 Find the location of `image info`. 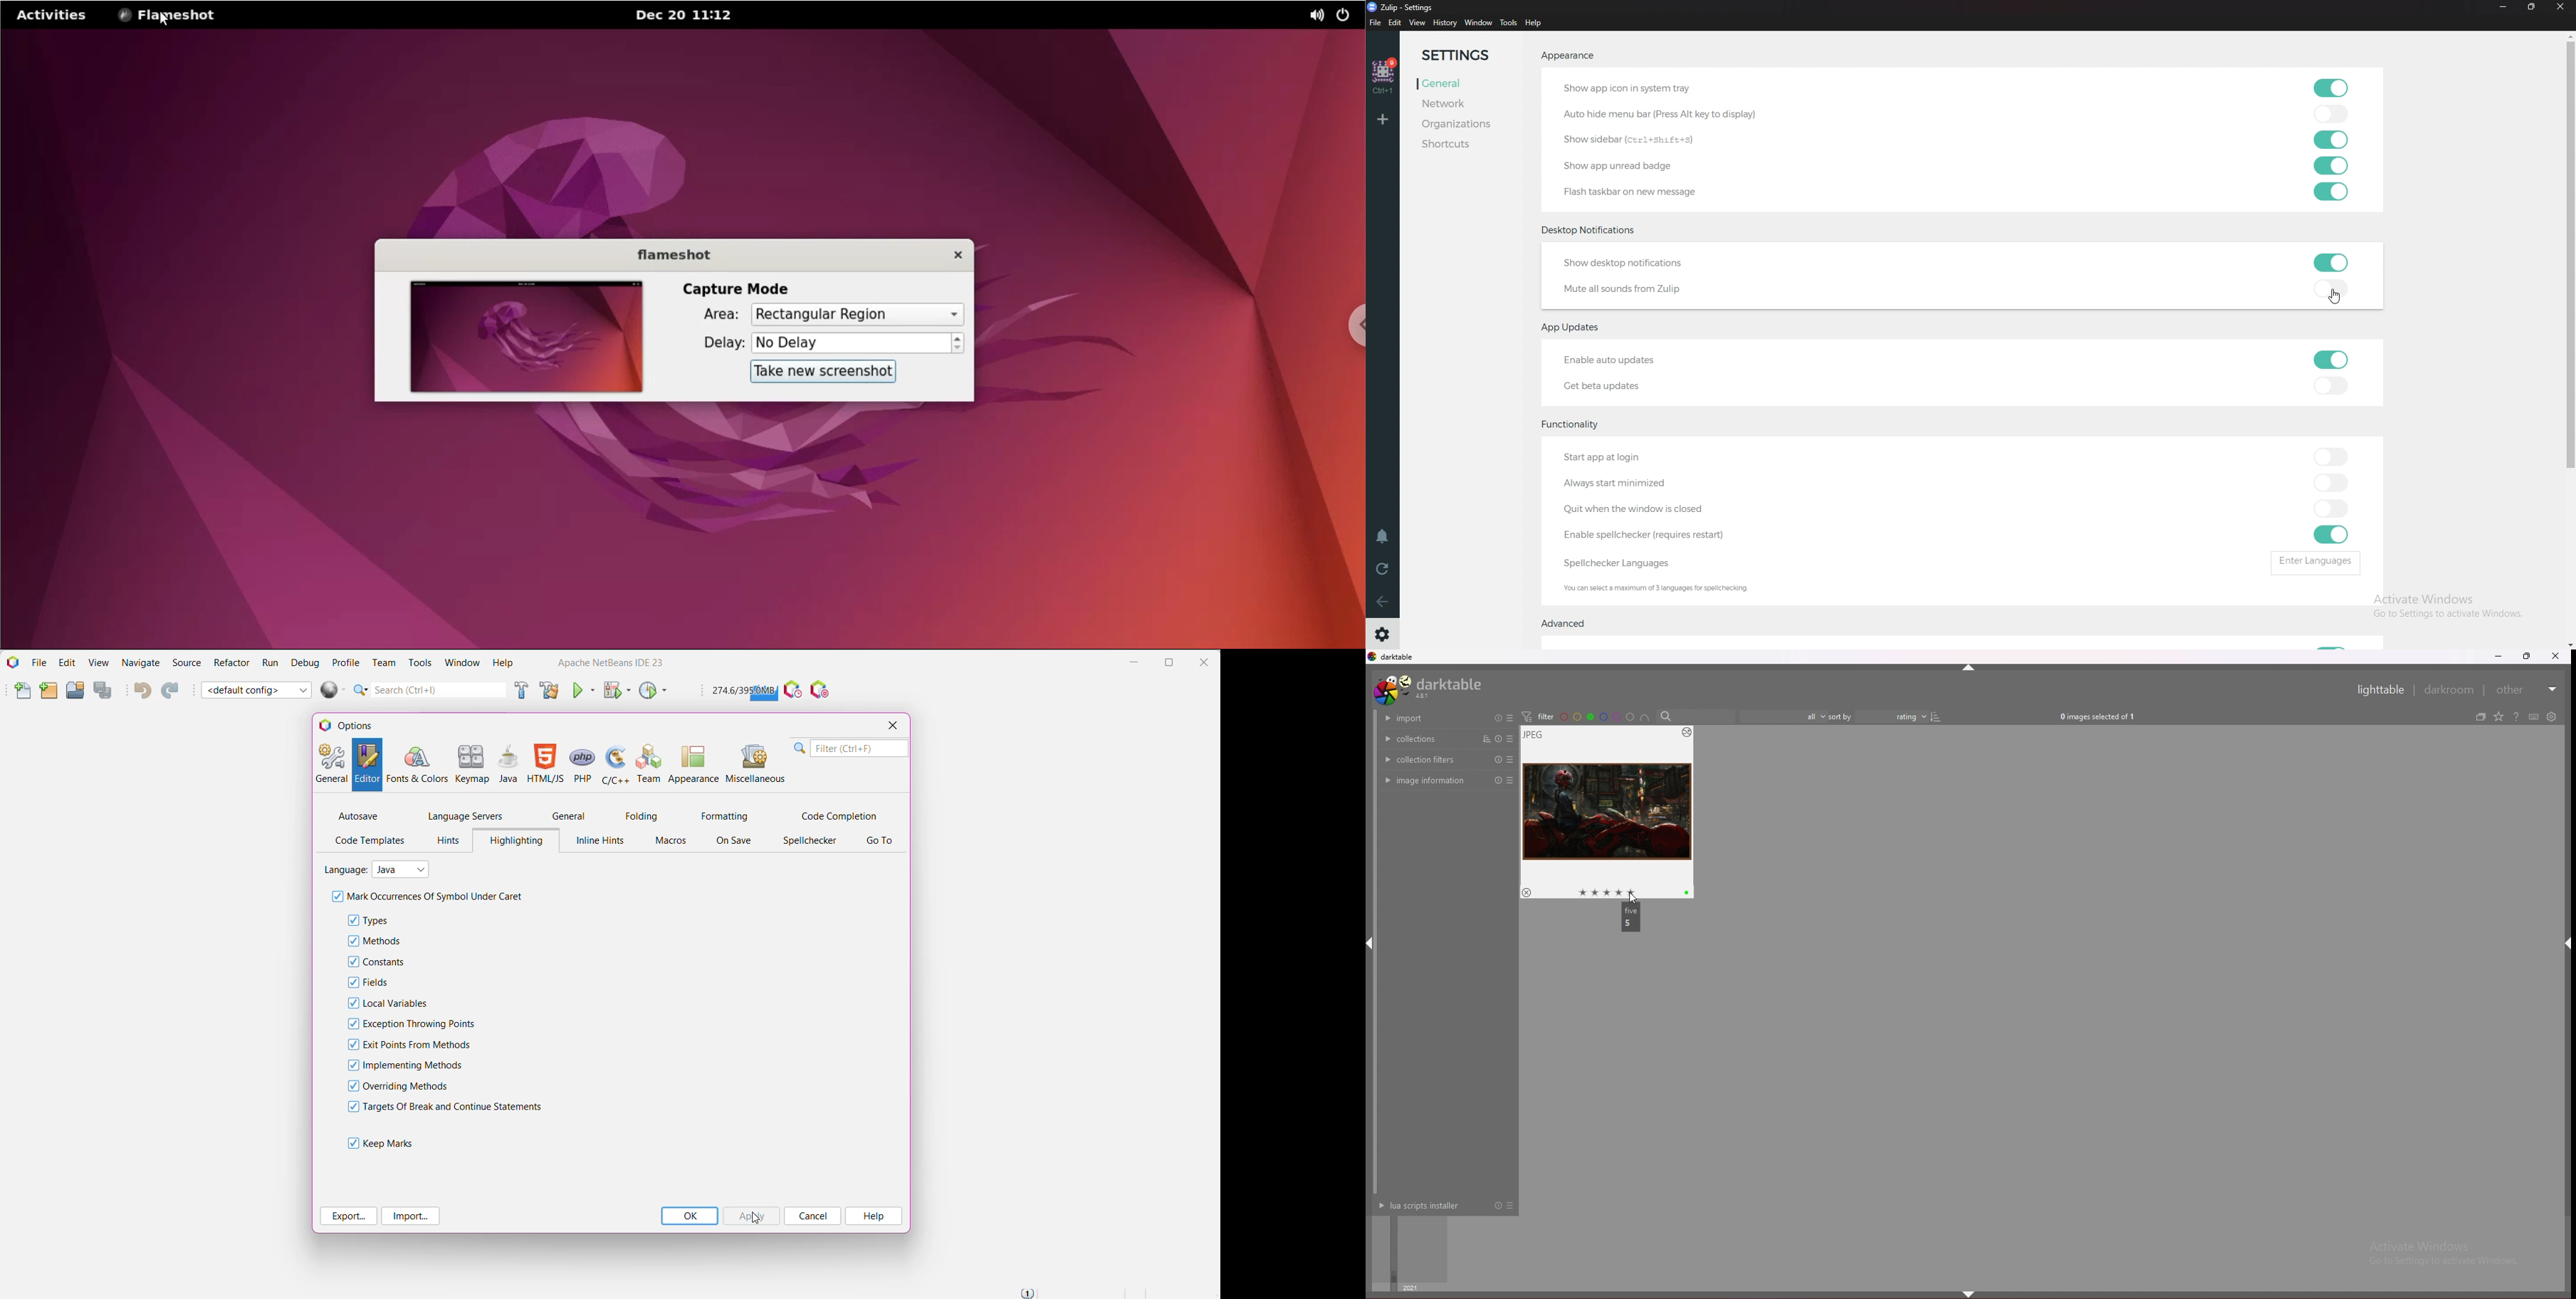

image info is located at coordinates (1428, 781).